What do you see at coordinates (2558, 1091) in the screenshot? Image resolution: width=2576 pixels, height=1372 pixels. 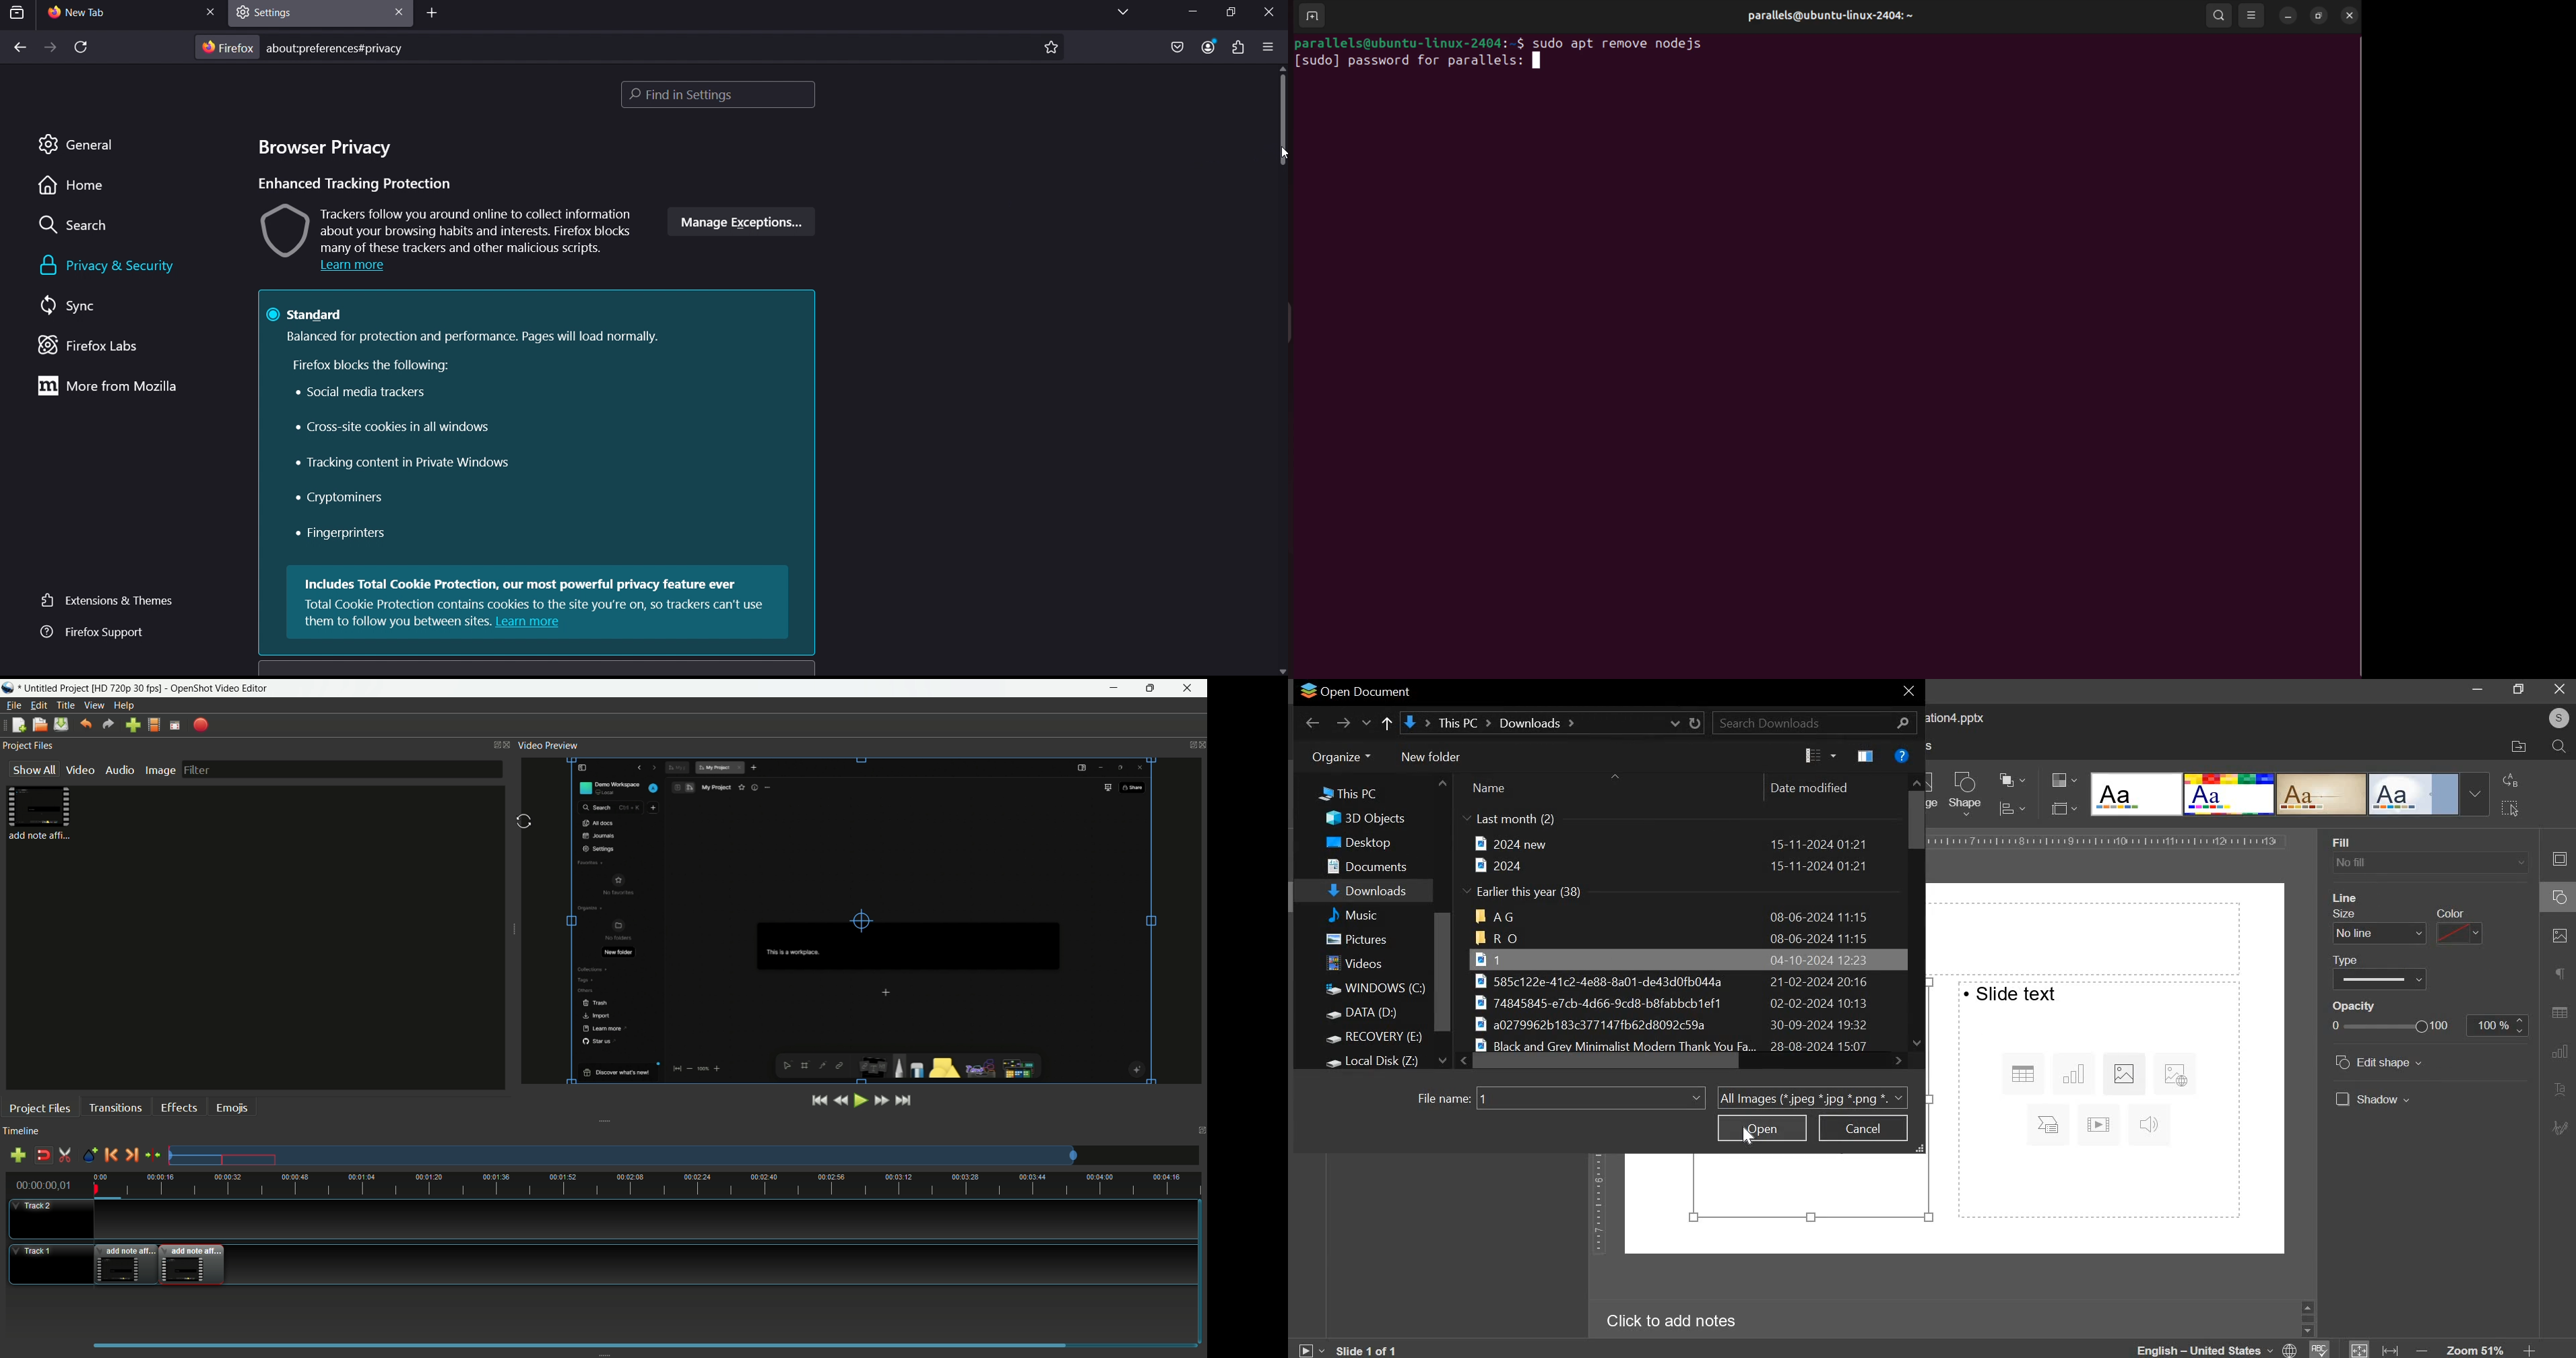 I see `text art` at bounding box center [2558, 1091].